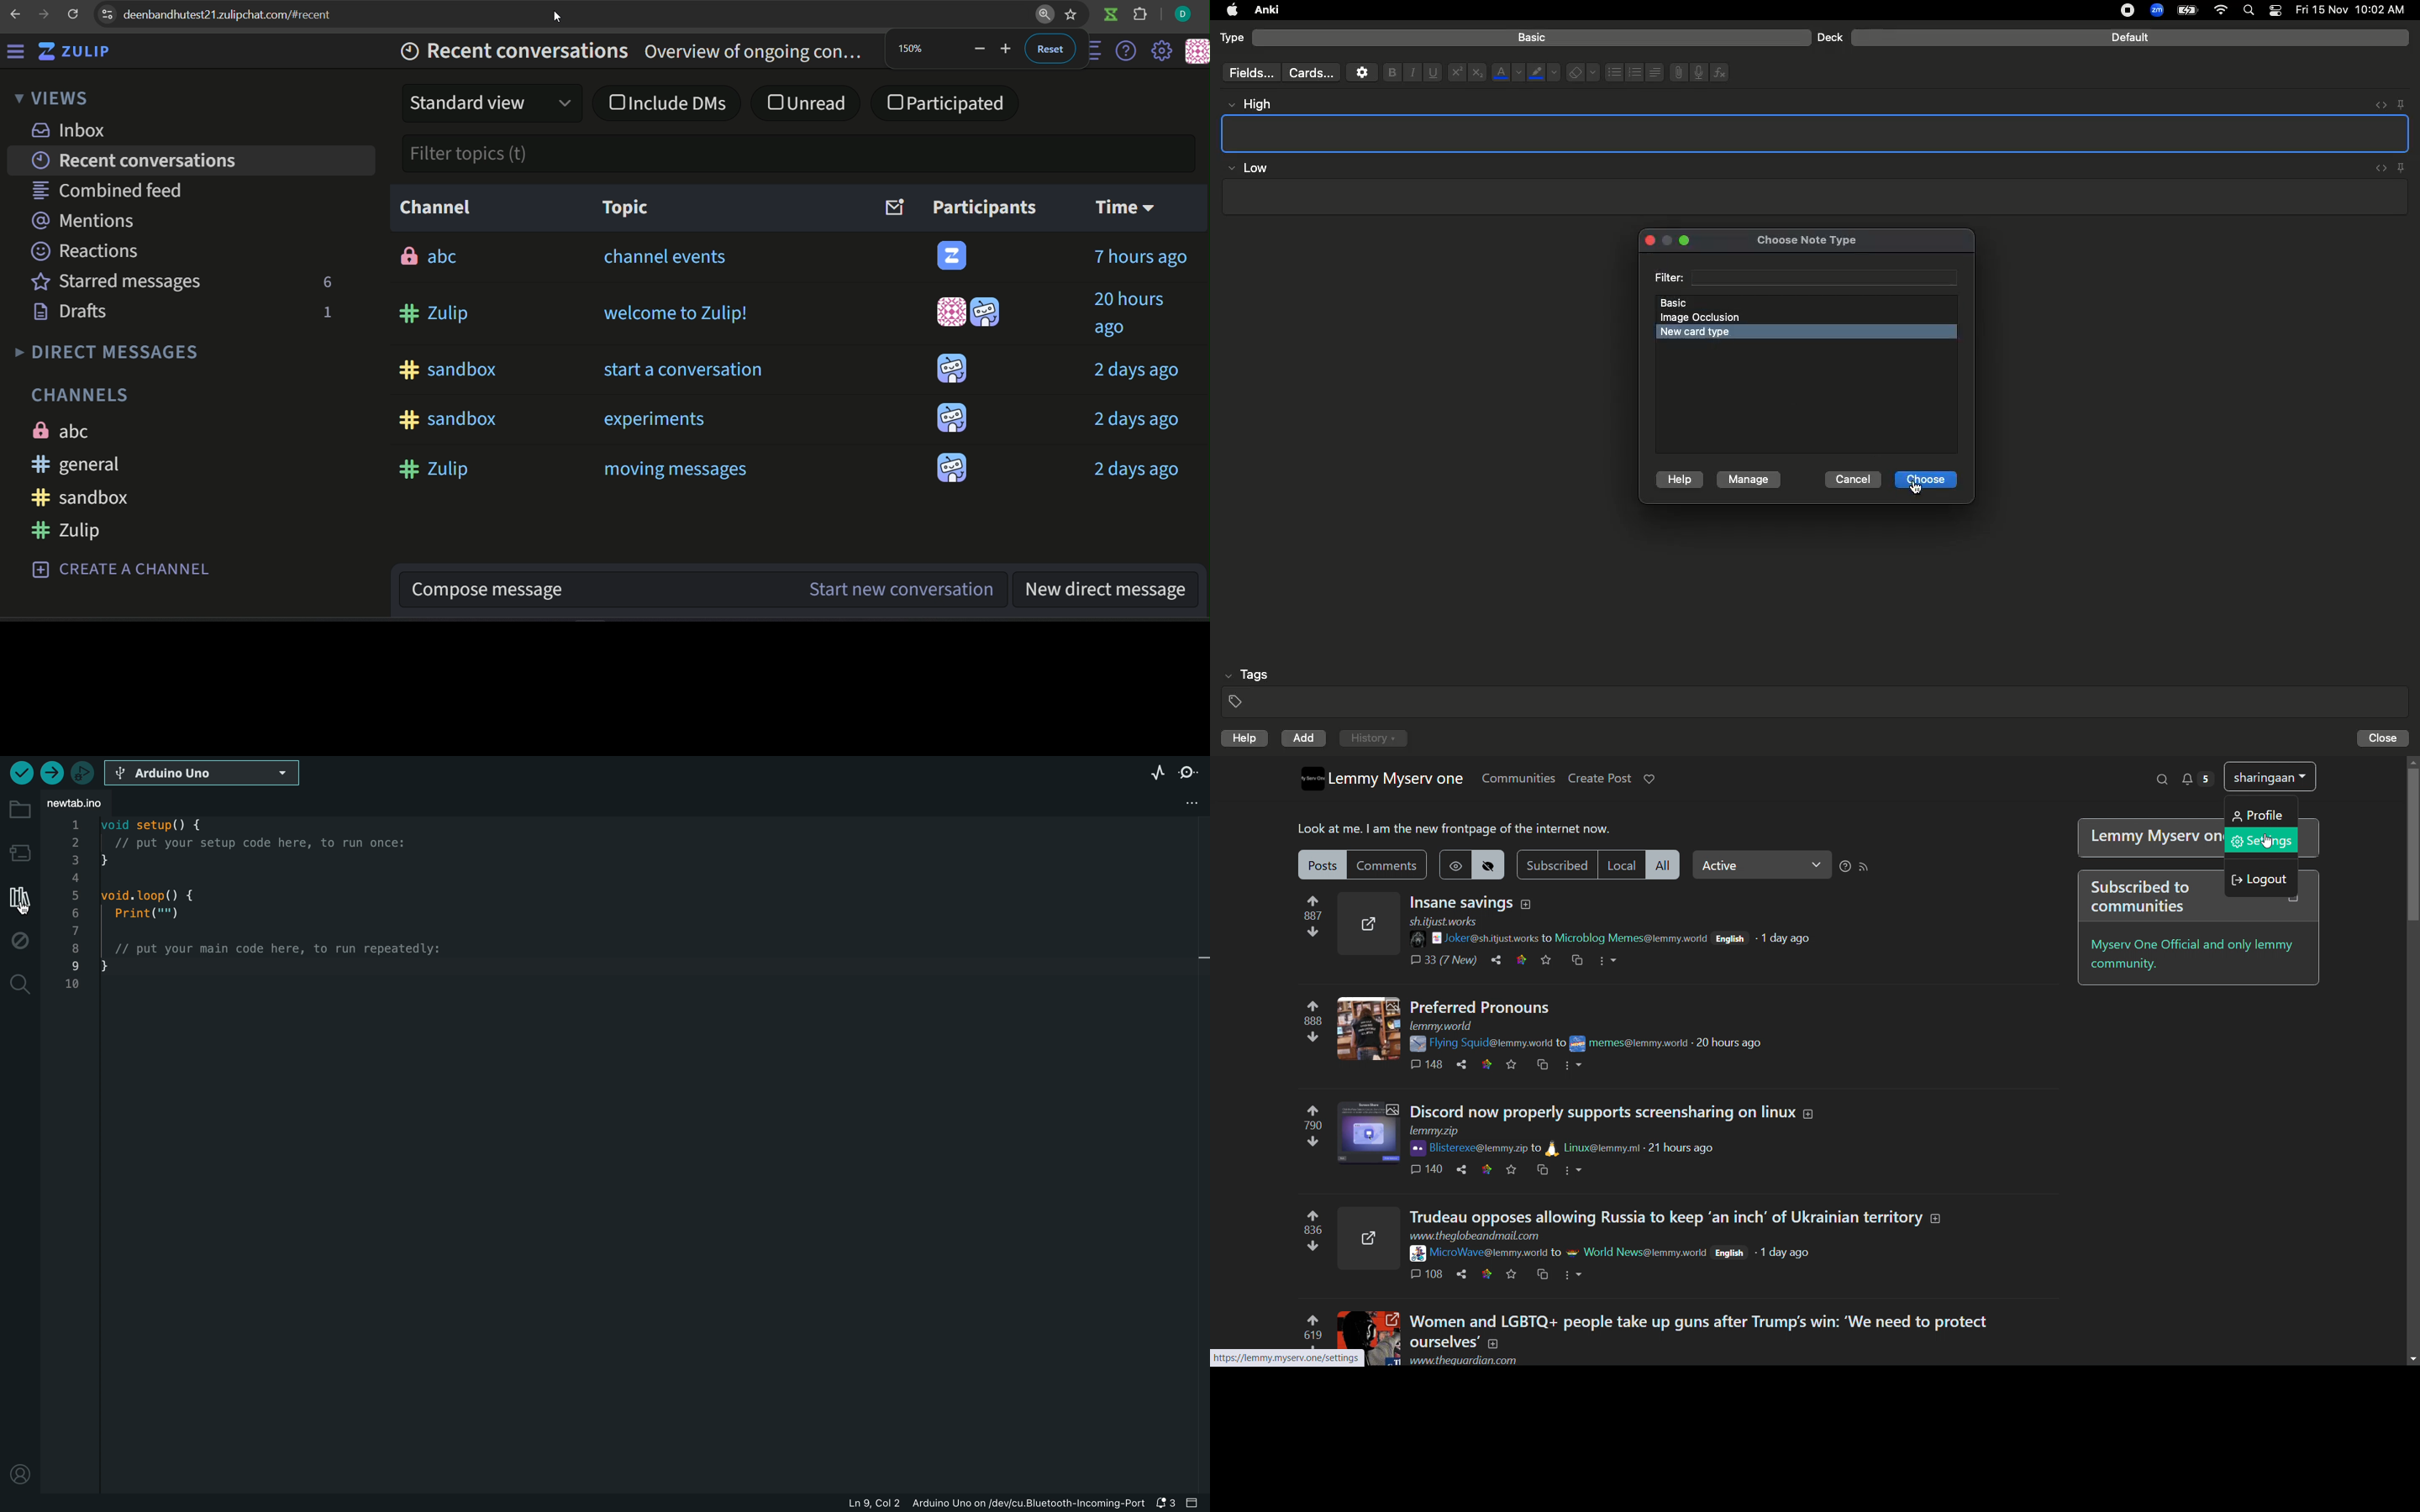 This screenshot has height=1512, width=2436. I want to click on select relevance, so click(1762, 864).